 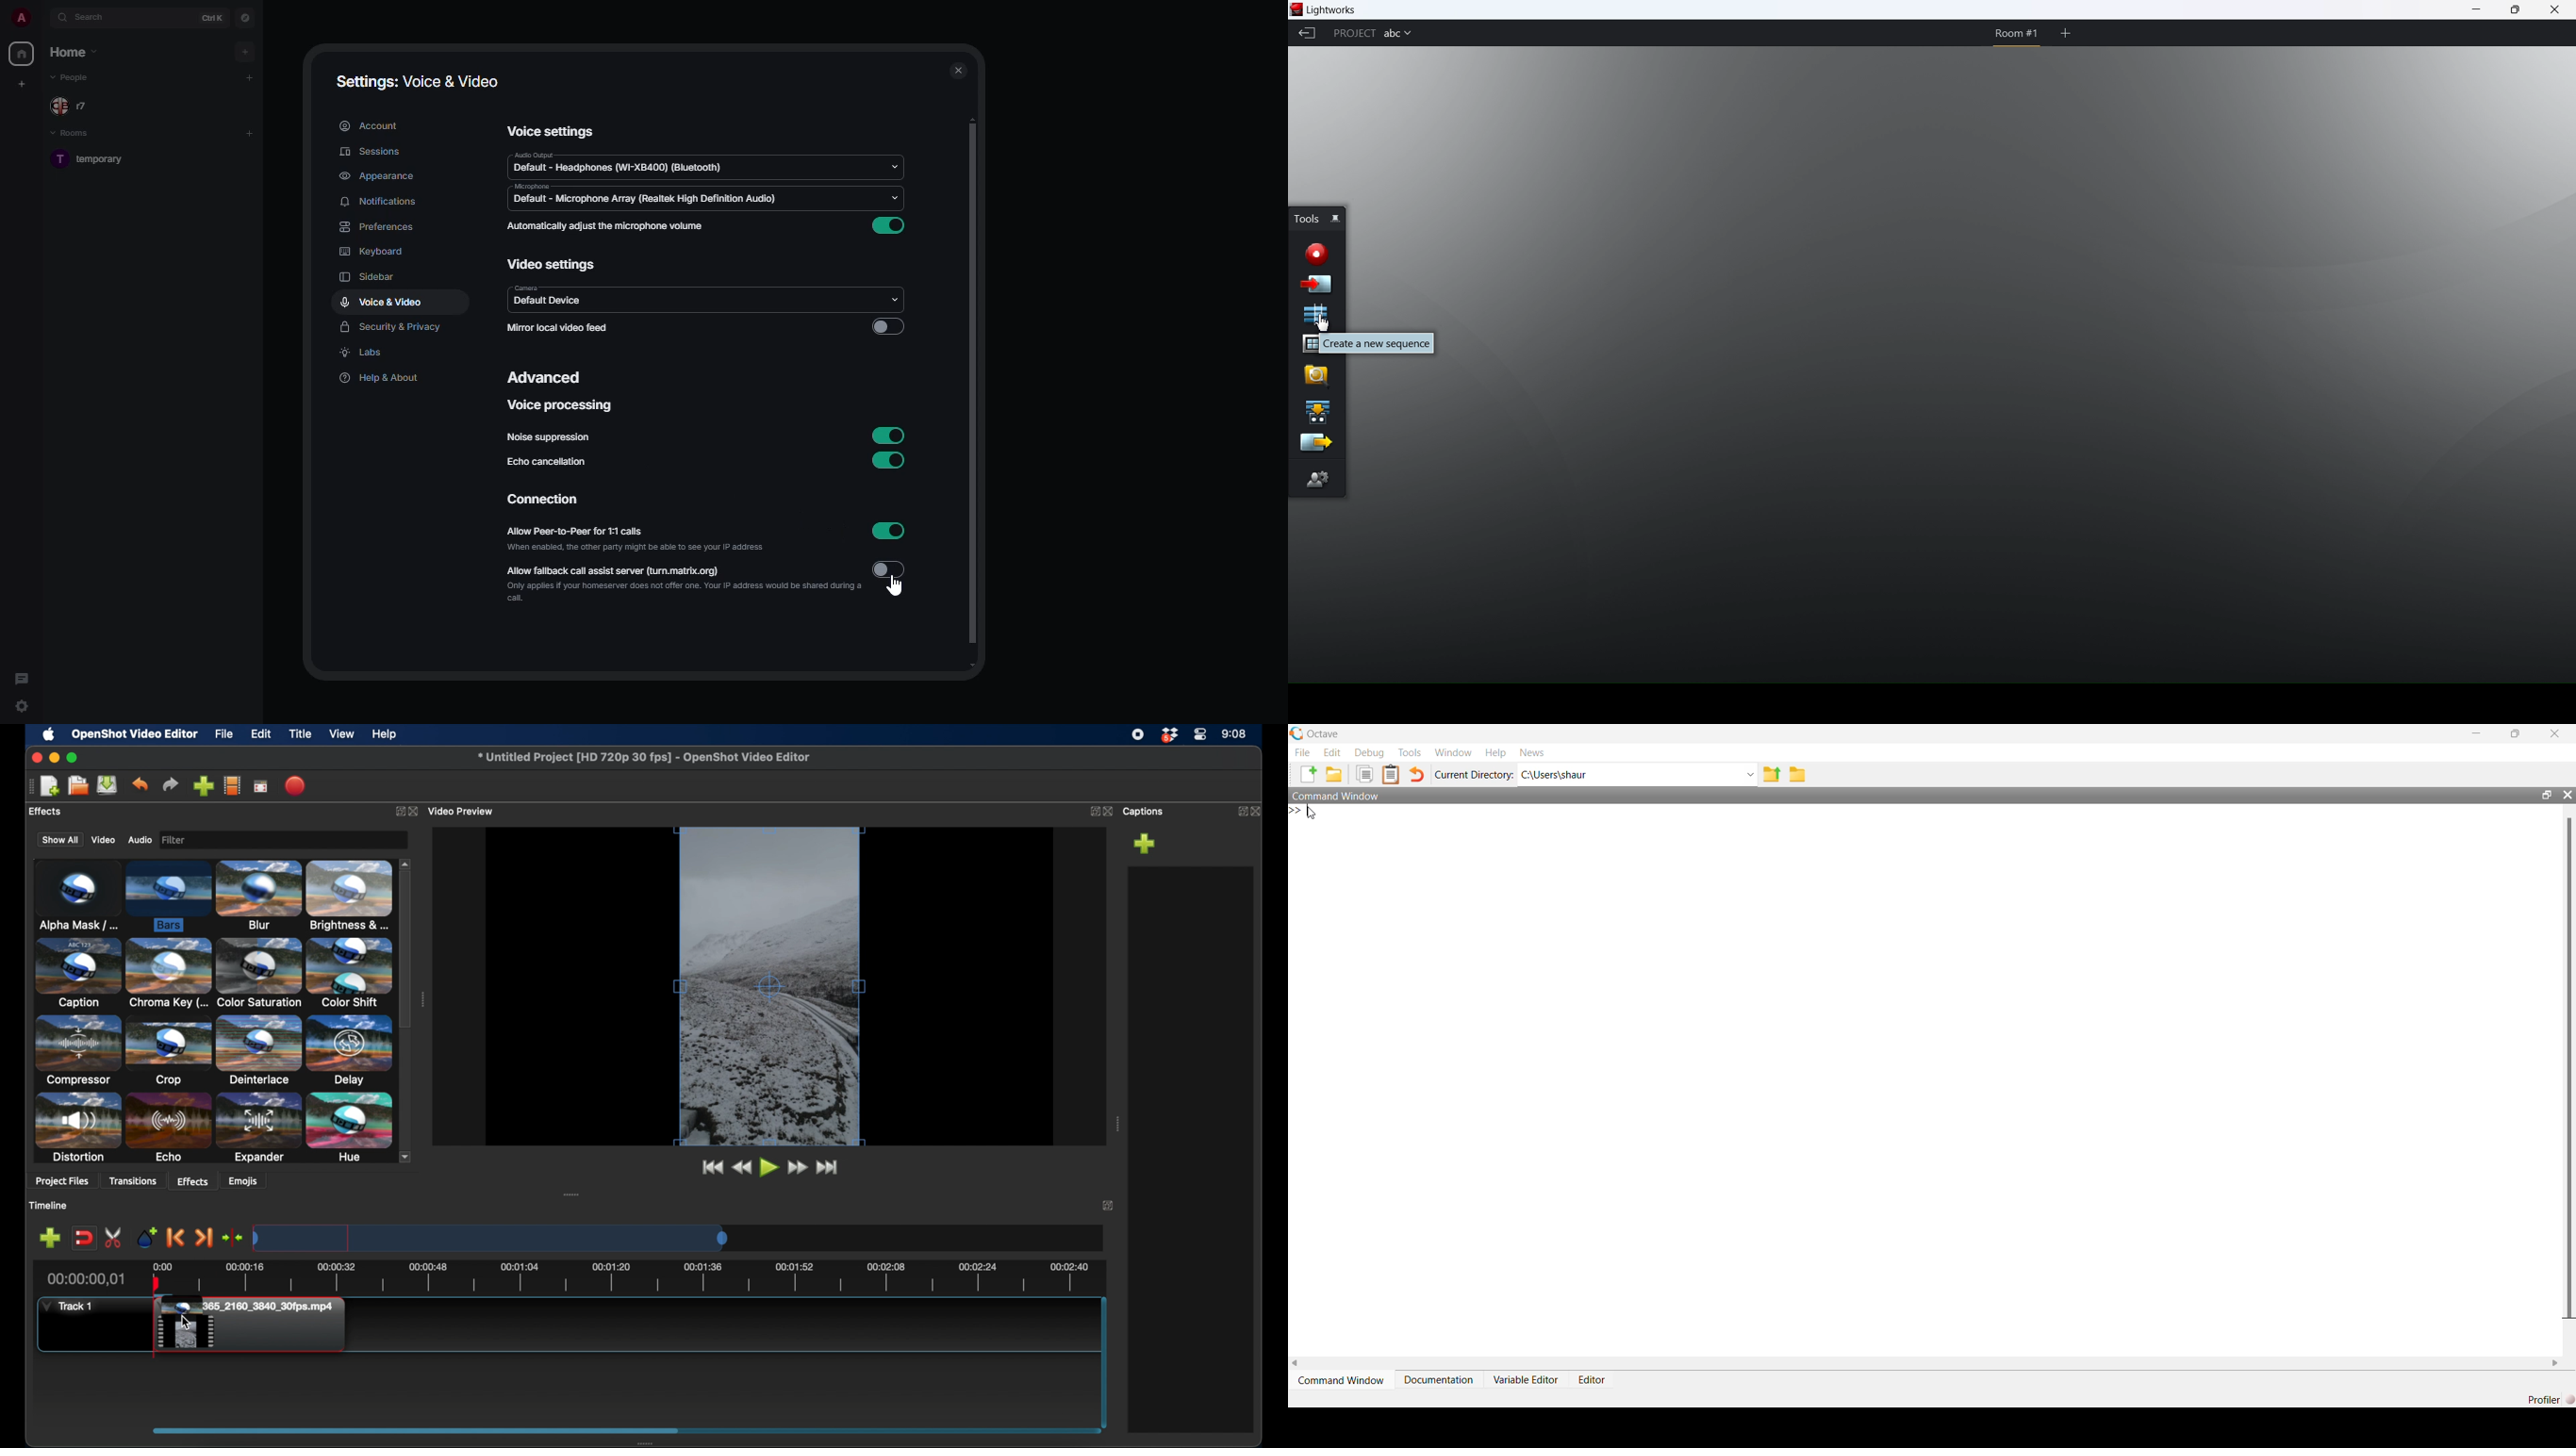 I want to click on automatically adjust the microphone volume, so click(x=604, y=225).